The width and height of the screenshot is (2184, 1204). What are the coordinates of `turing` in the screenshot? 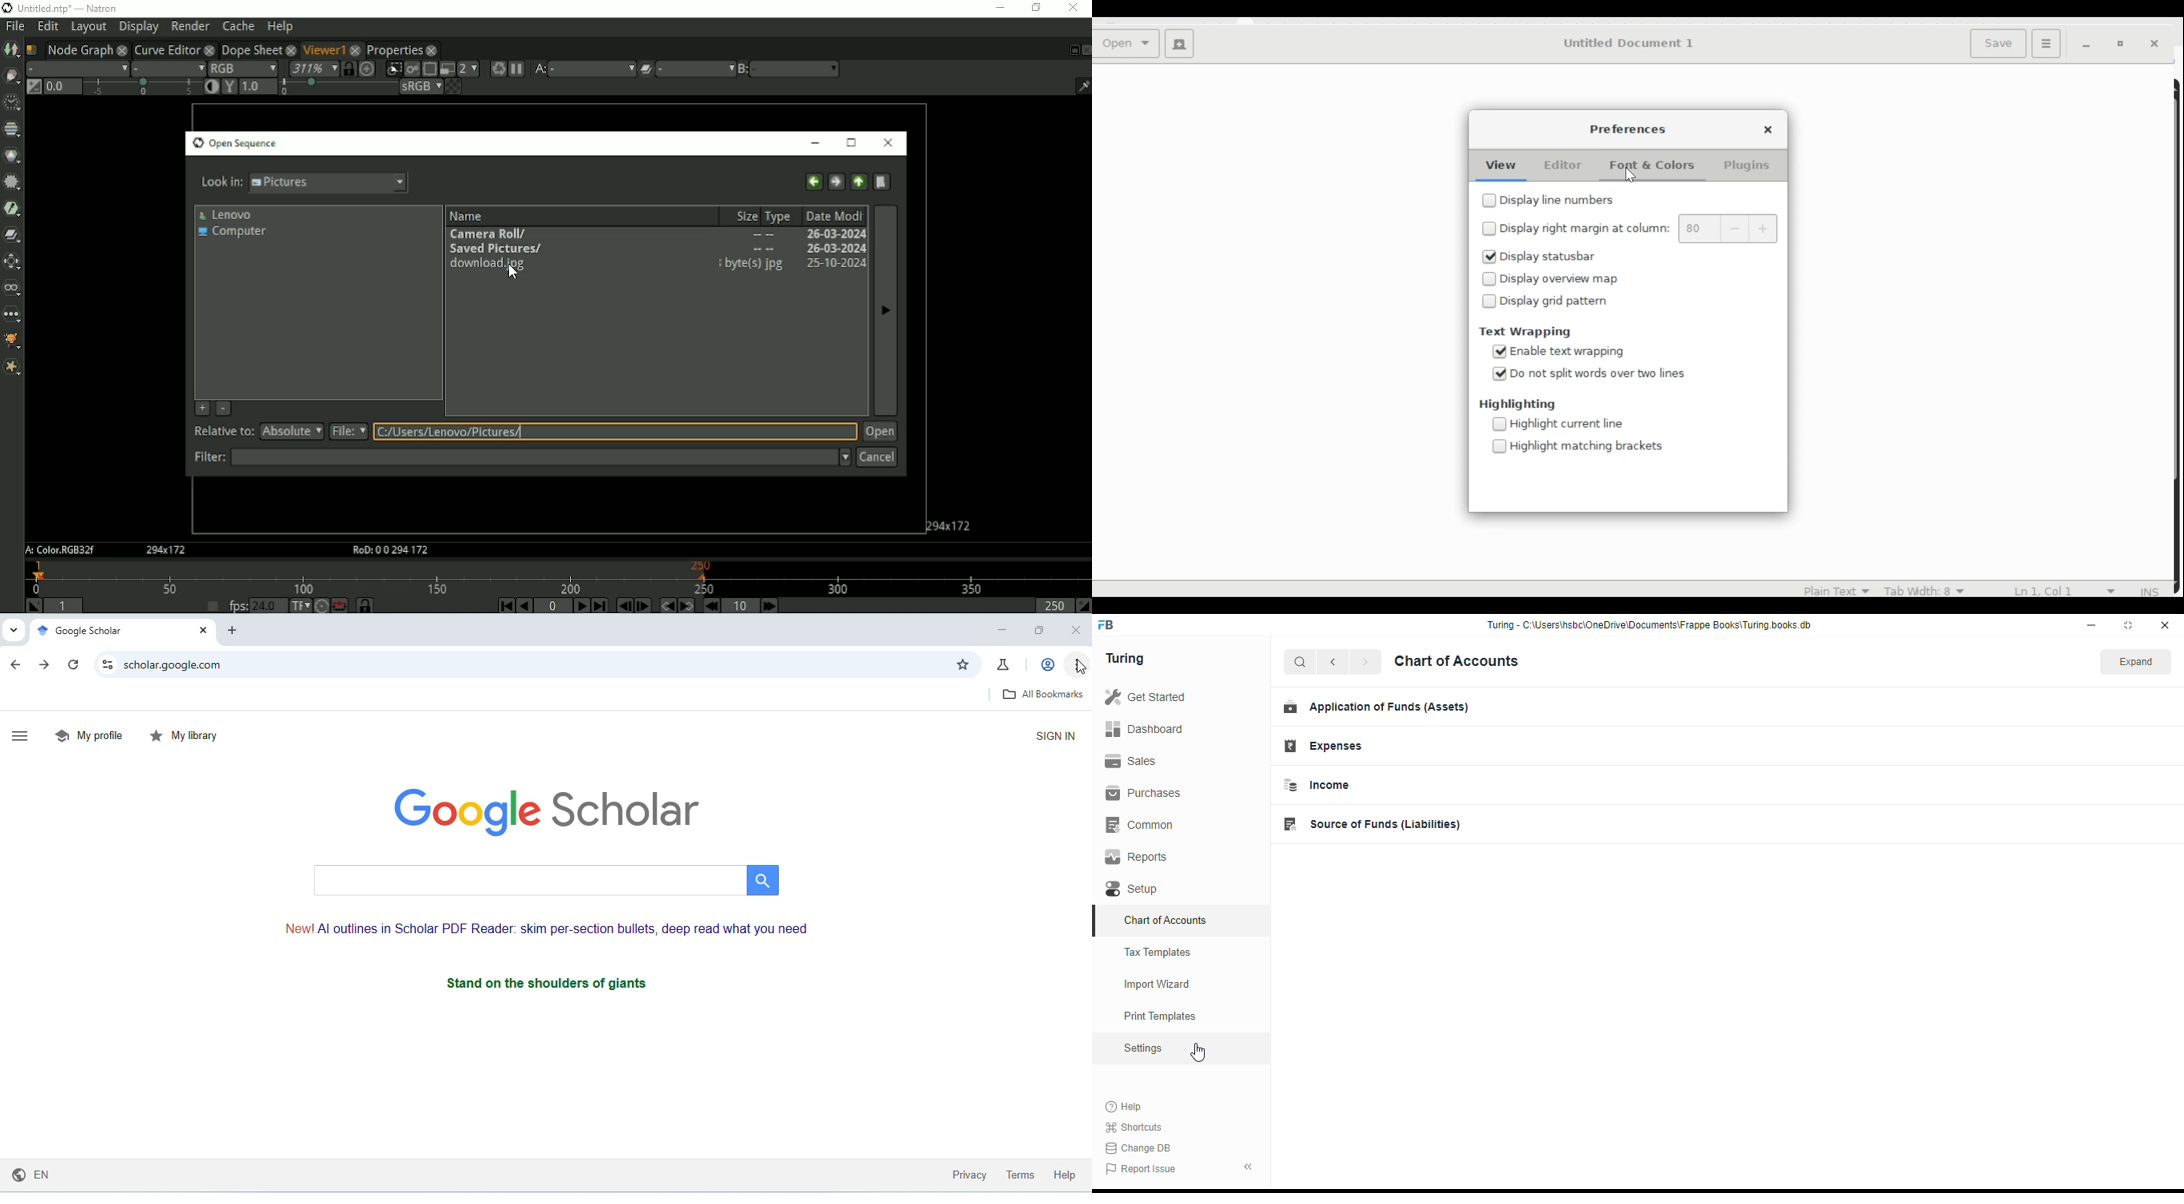 It's located at (1124, 658).